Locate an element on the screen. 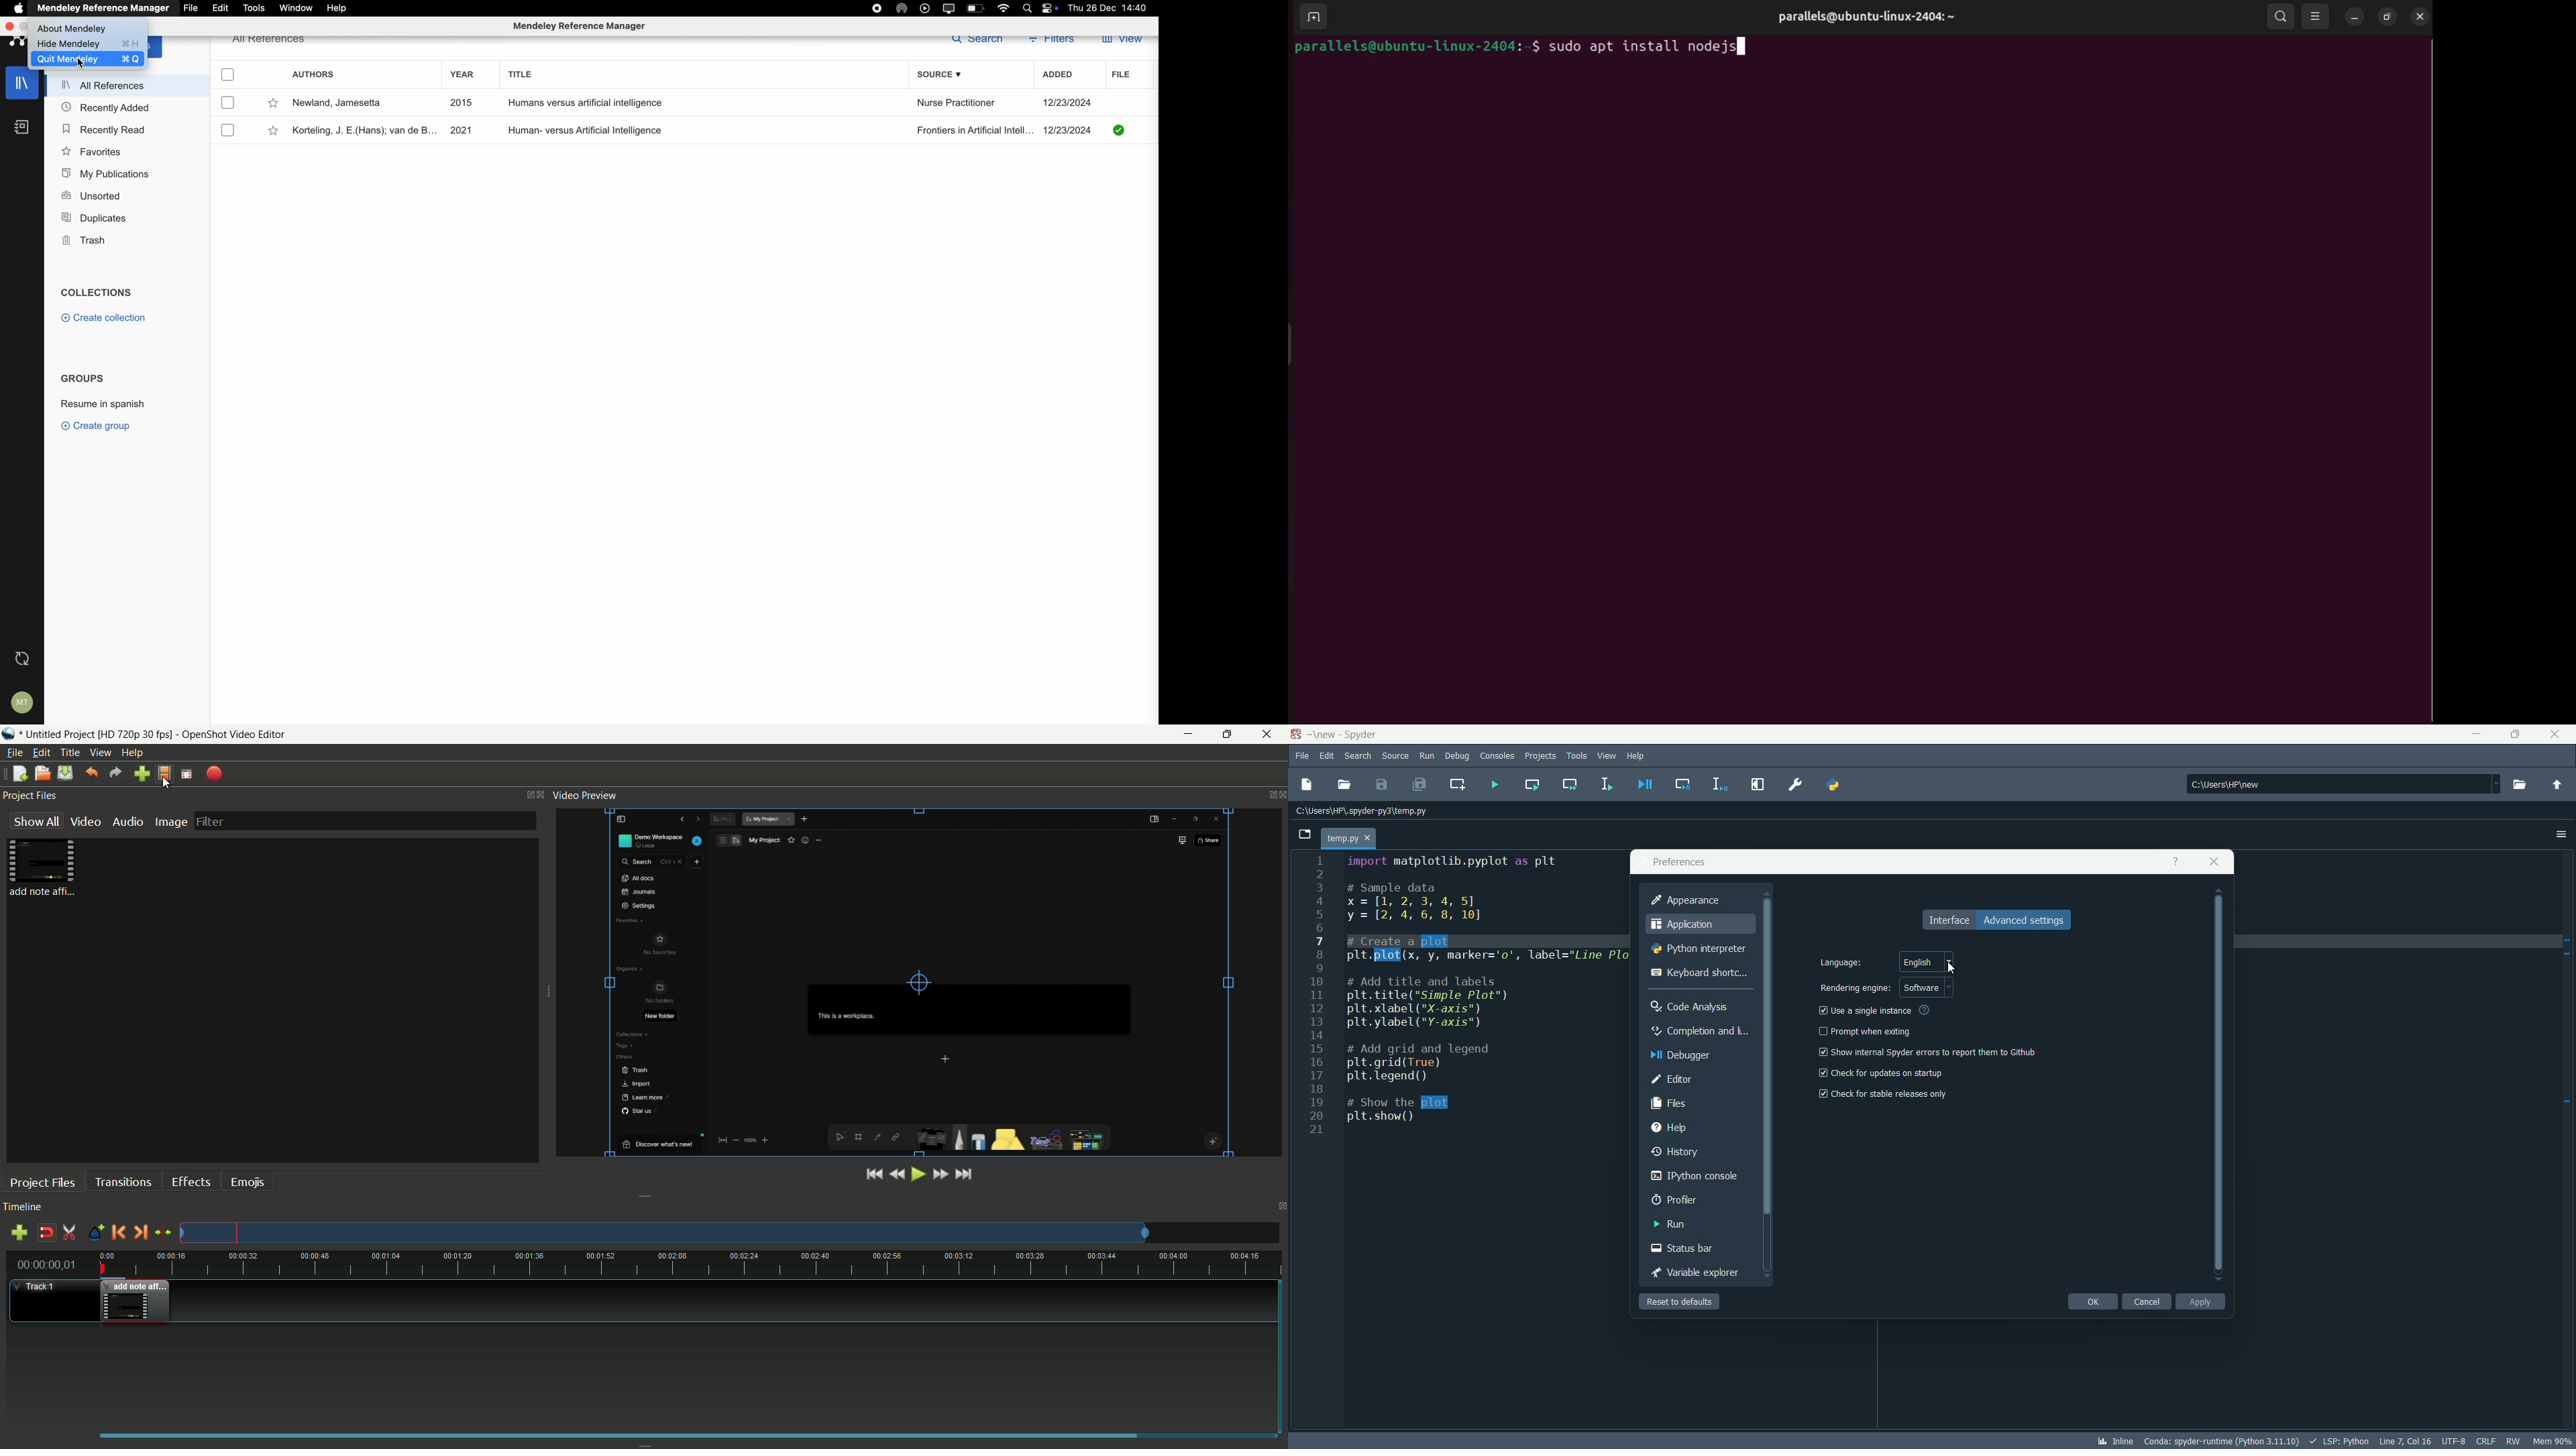  checkbox is located at coordinates (1821, 1093).